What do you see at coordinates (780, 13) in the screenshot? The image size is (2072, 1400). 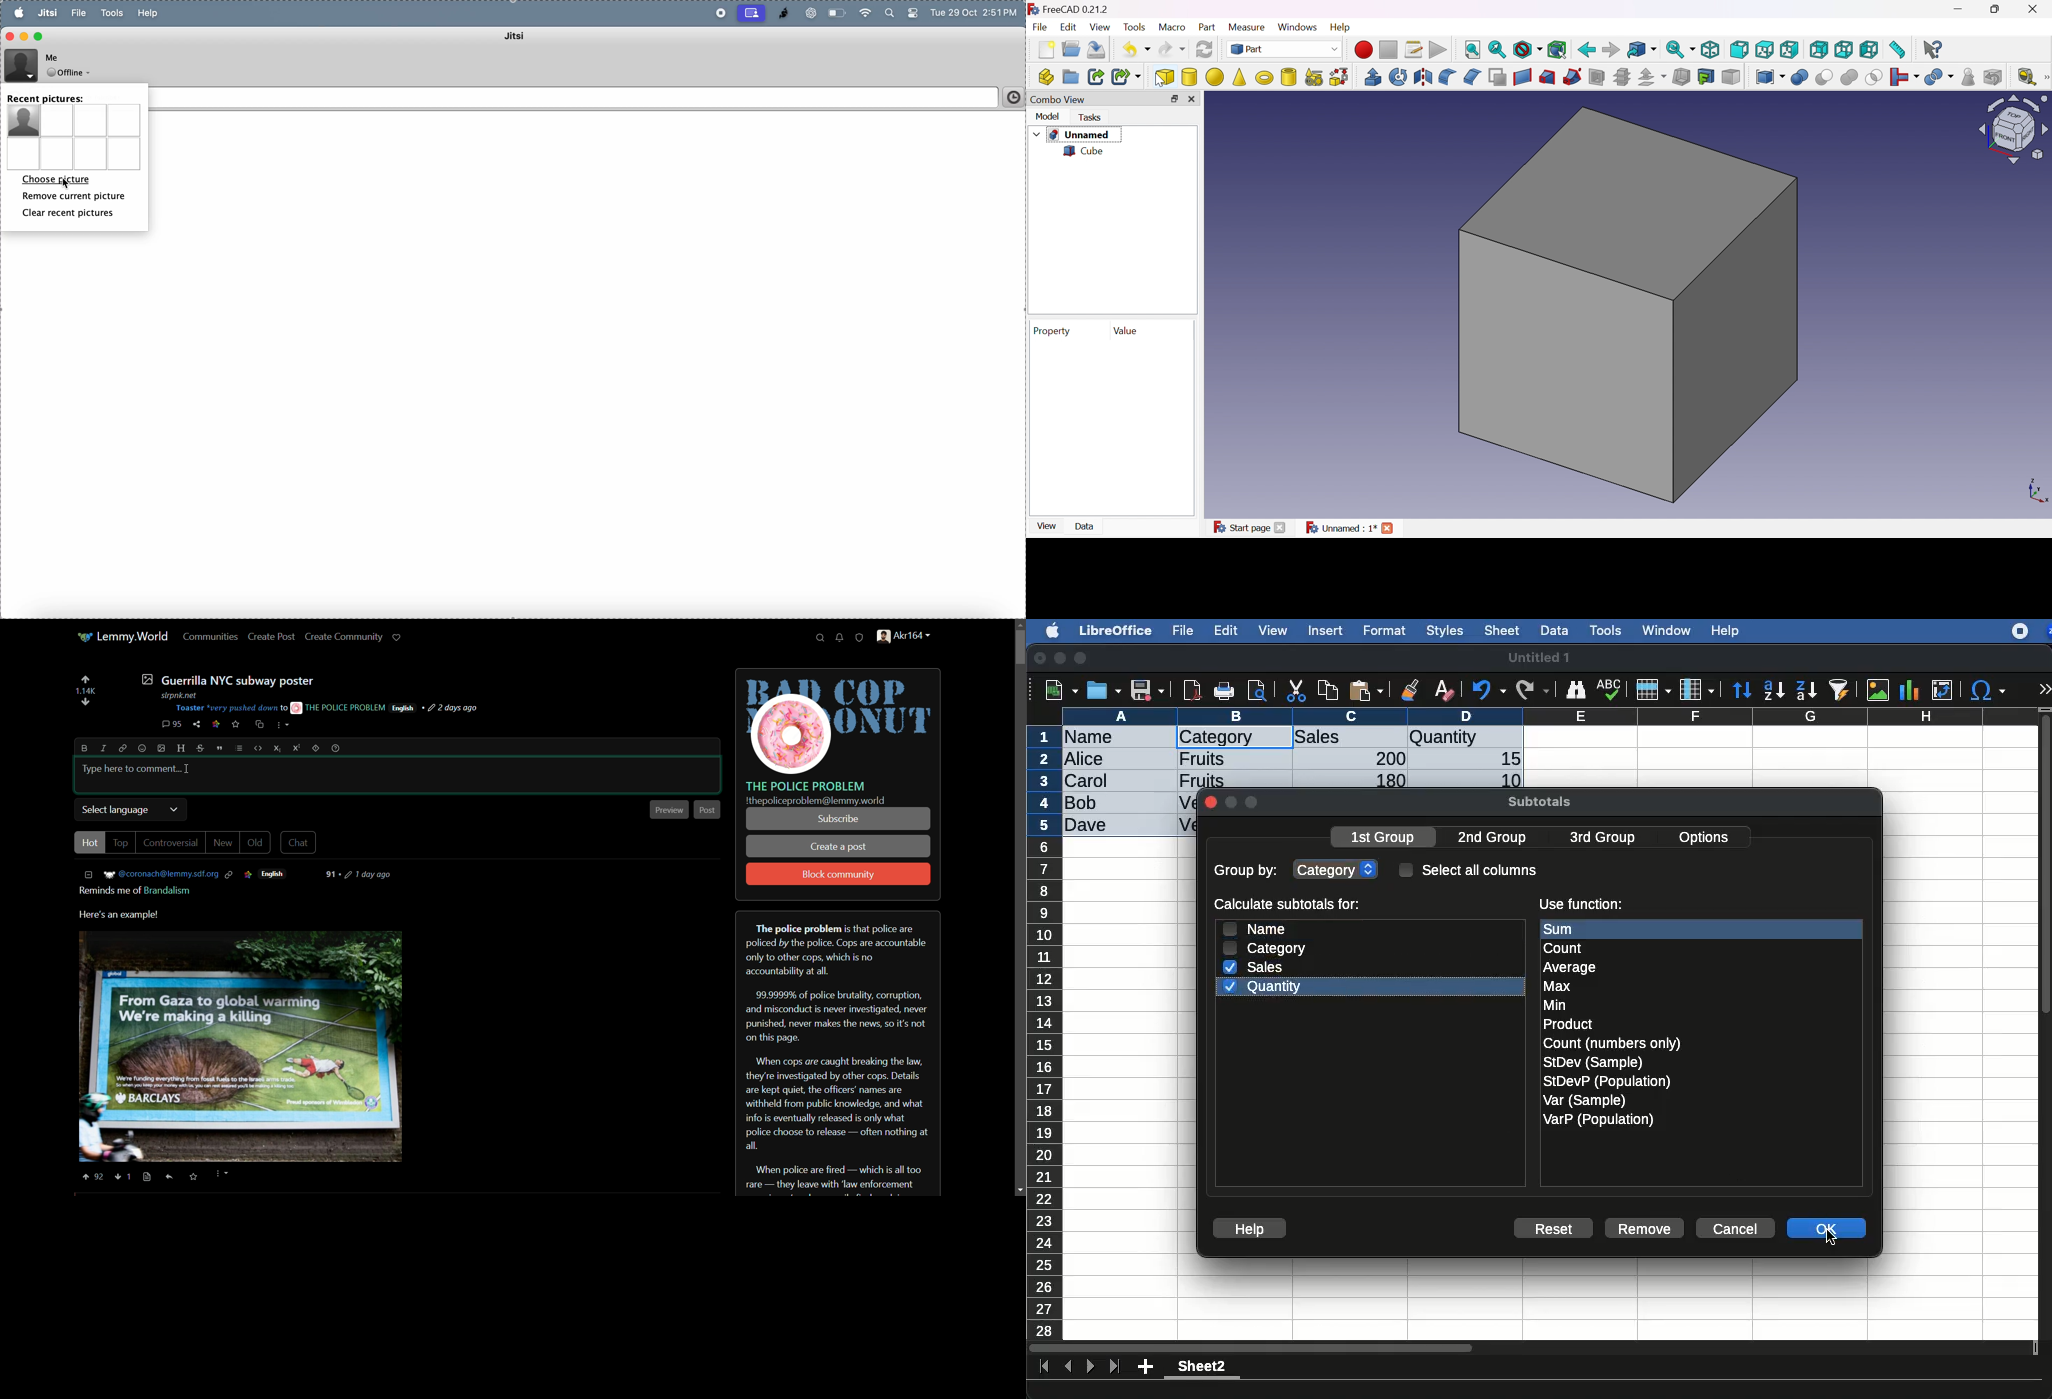 I see `jitsi` at bounding box center [780, 13].